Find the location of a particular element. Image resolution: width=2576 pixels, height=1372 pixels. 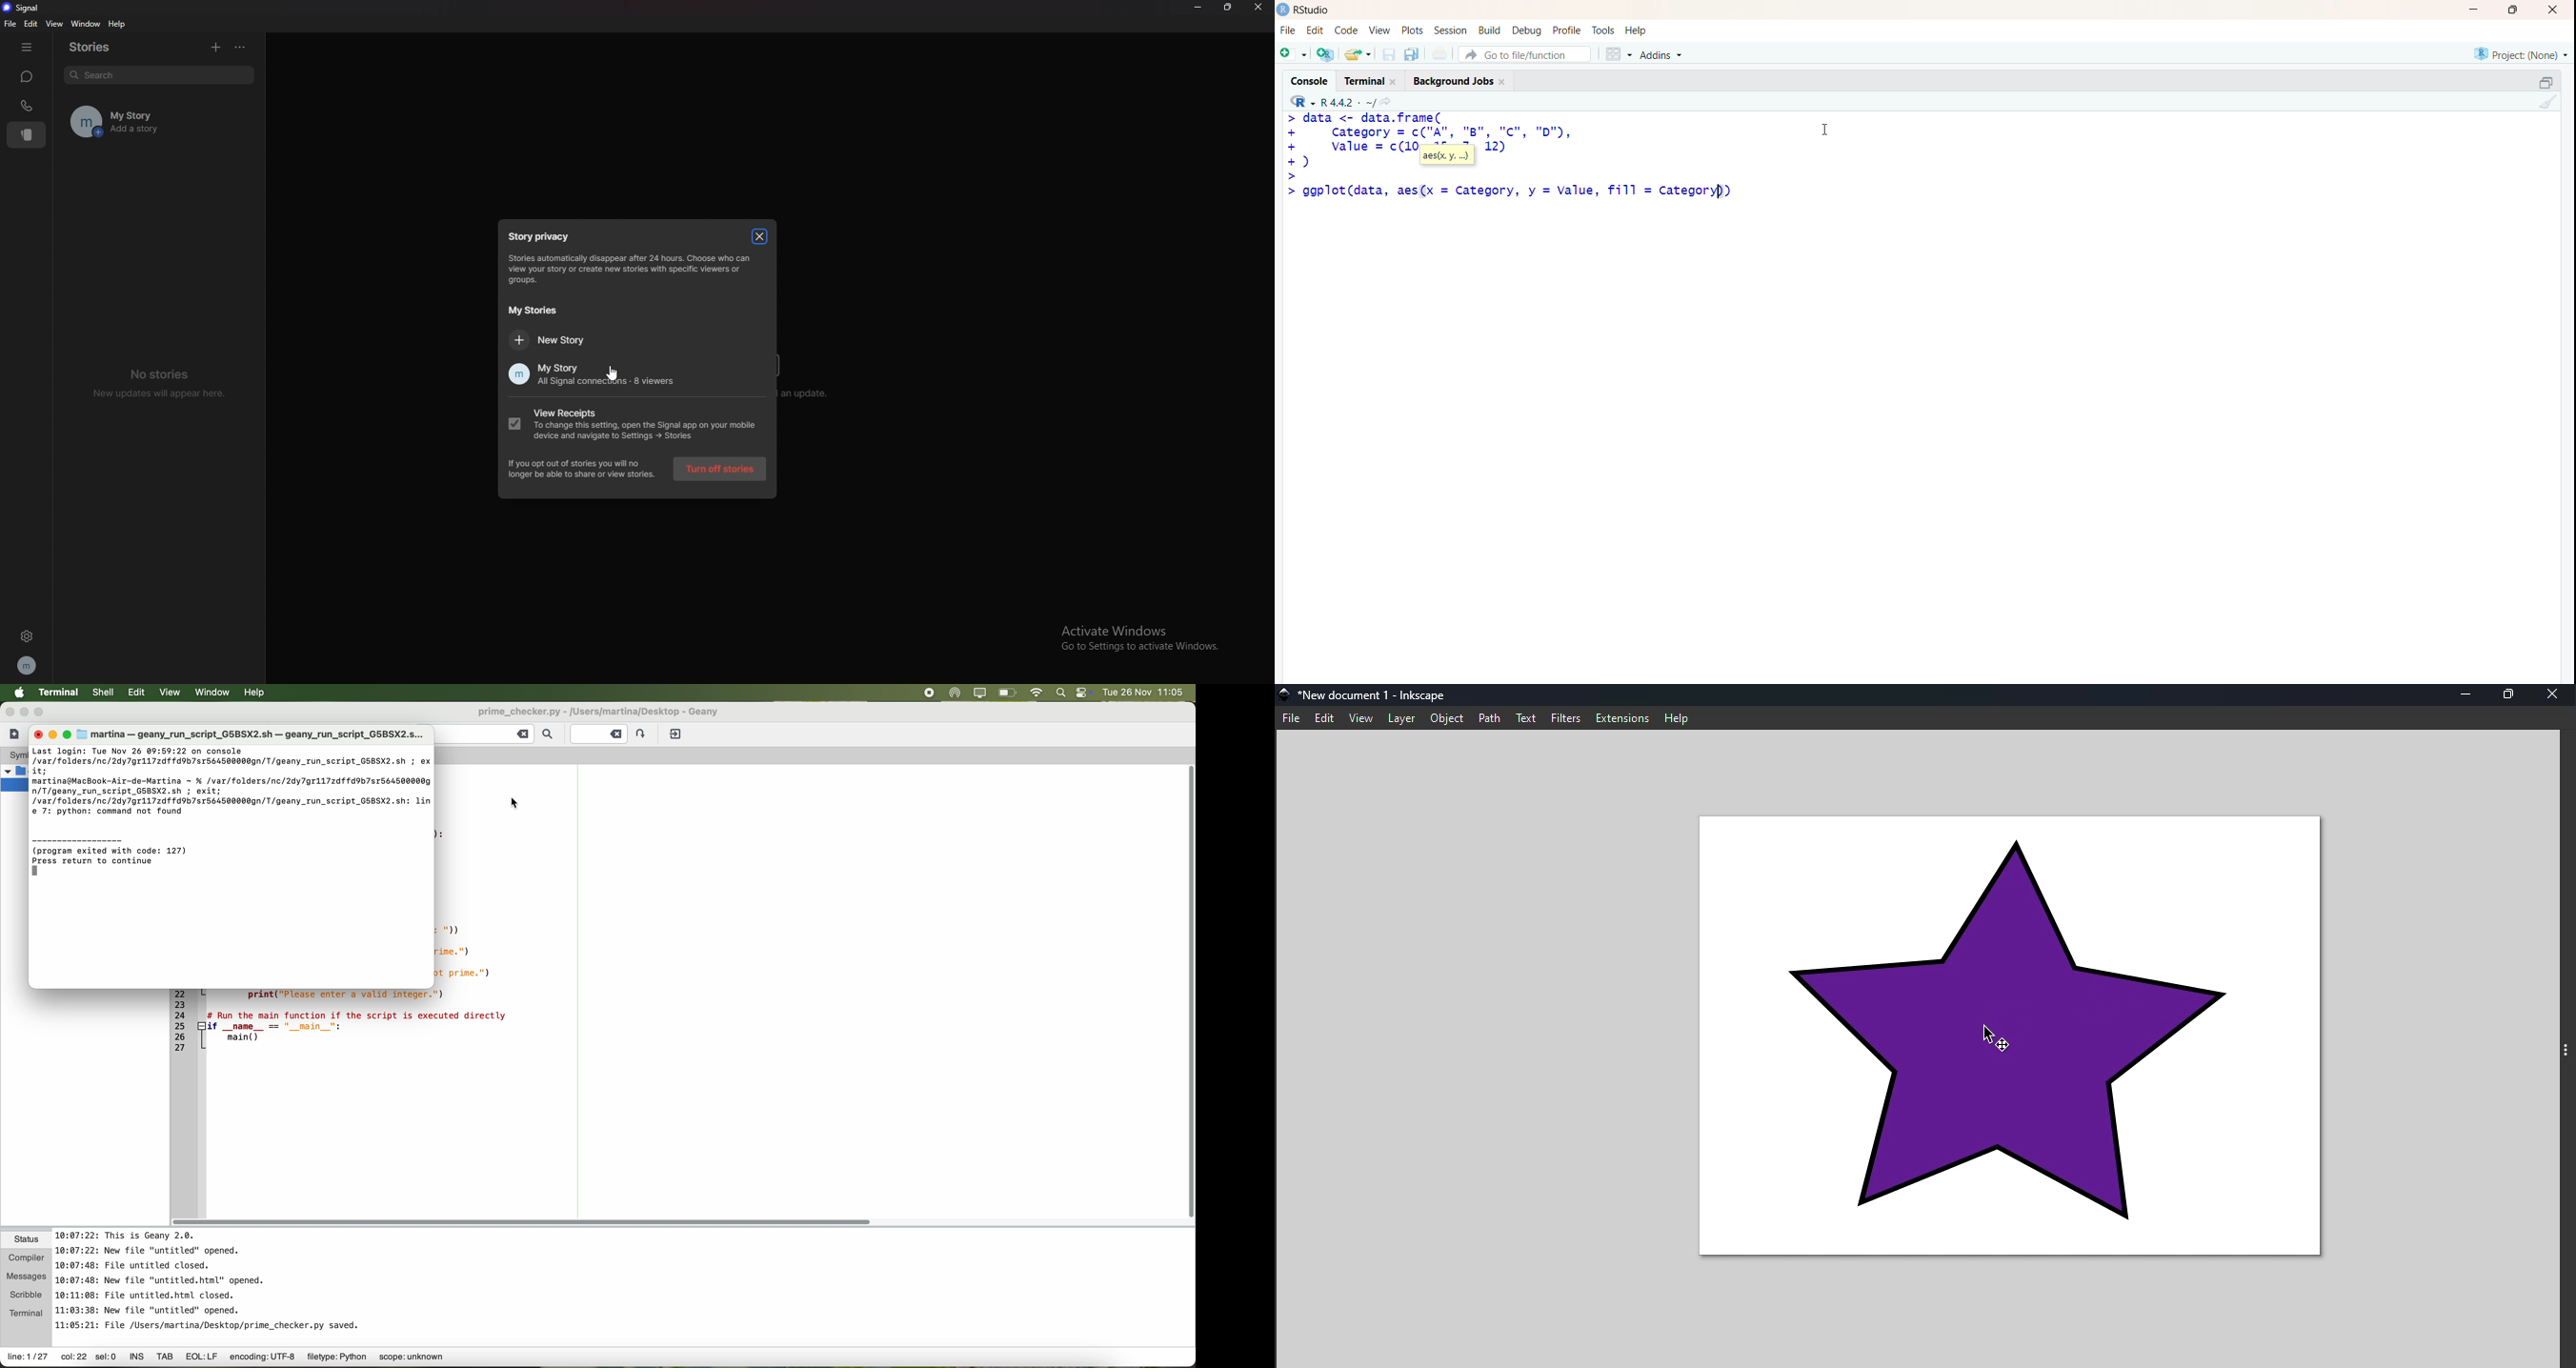

Text is located at coordinates (1522, 717).